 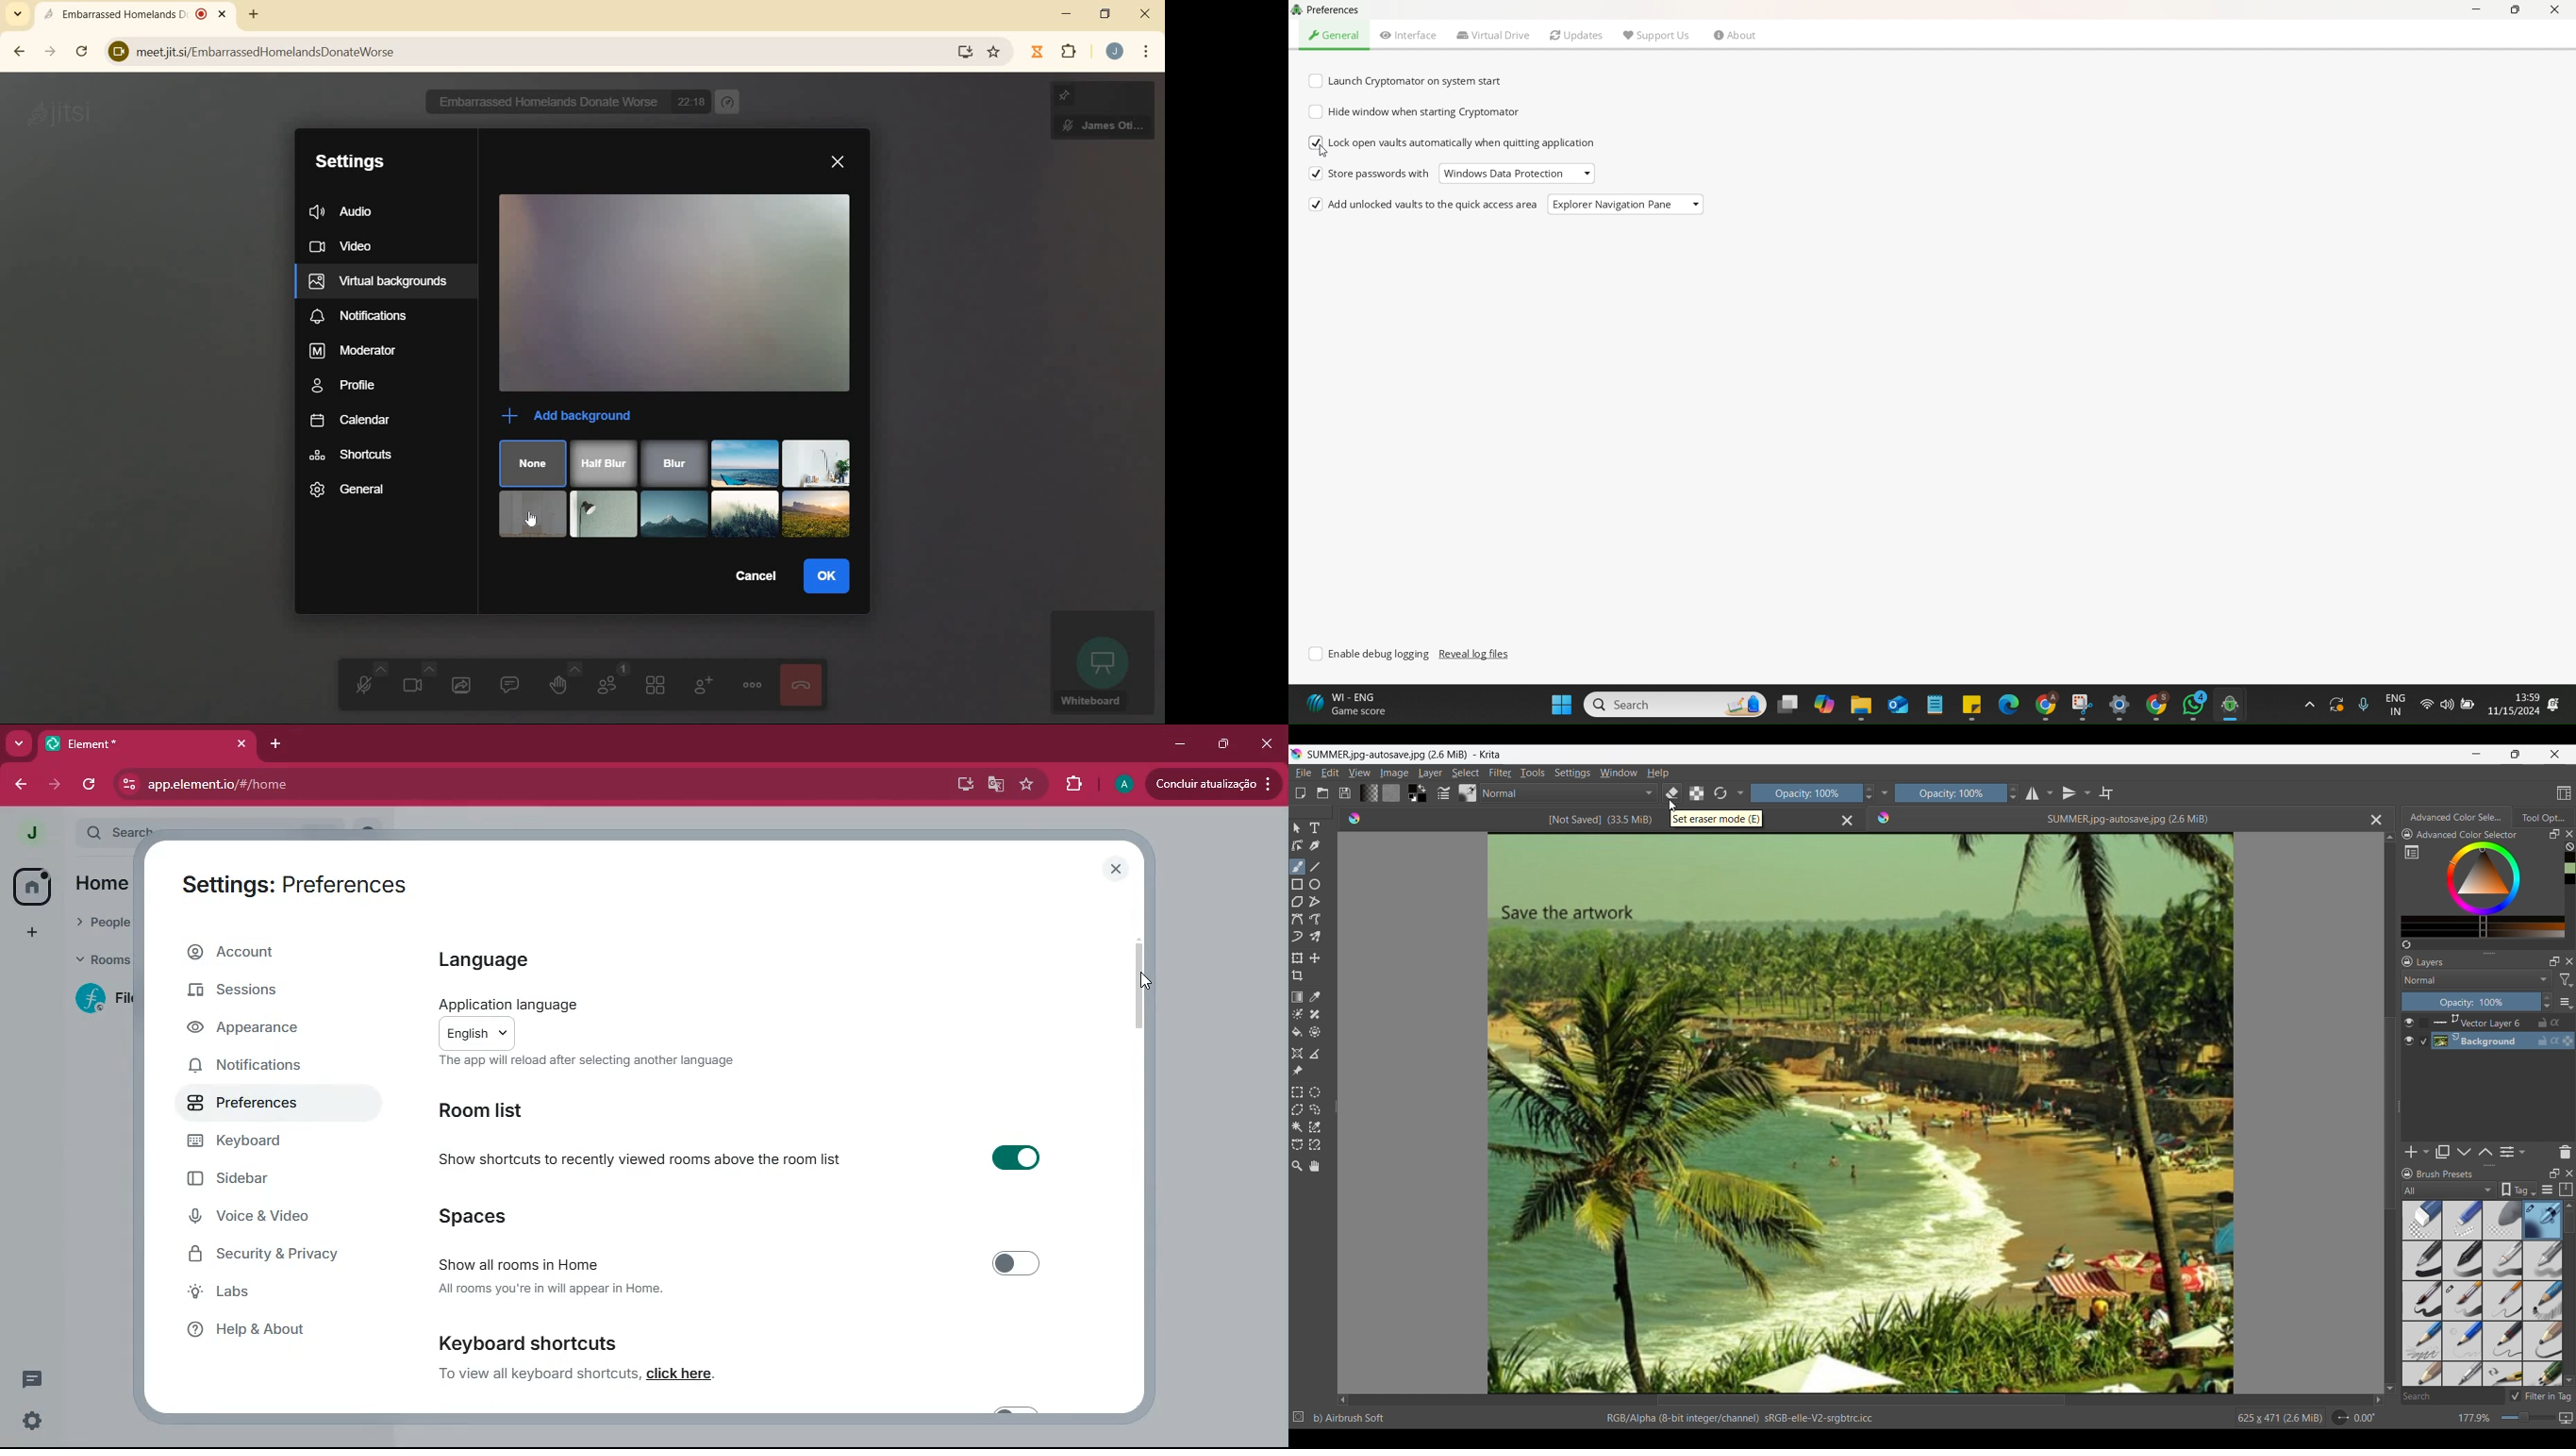 I want to click on SUMMER.jpg-autosave.jpg (2.6 MiB), so click(x=2127, y=819).